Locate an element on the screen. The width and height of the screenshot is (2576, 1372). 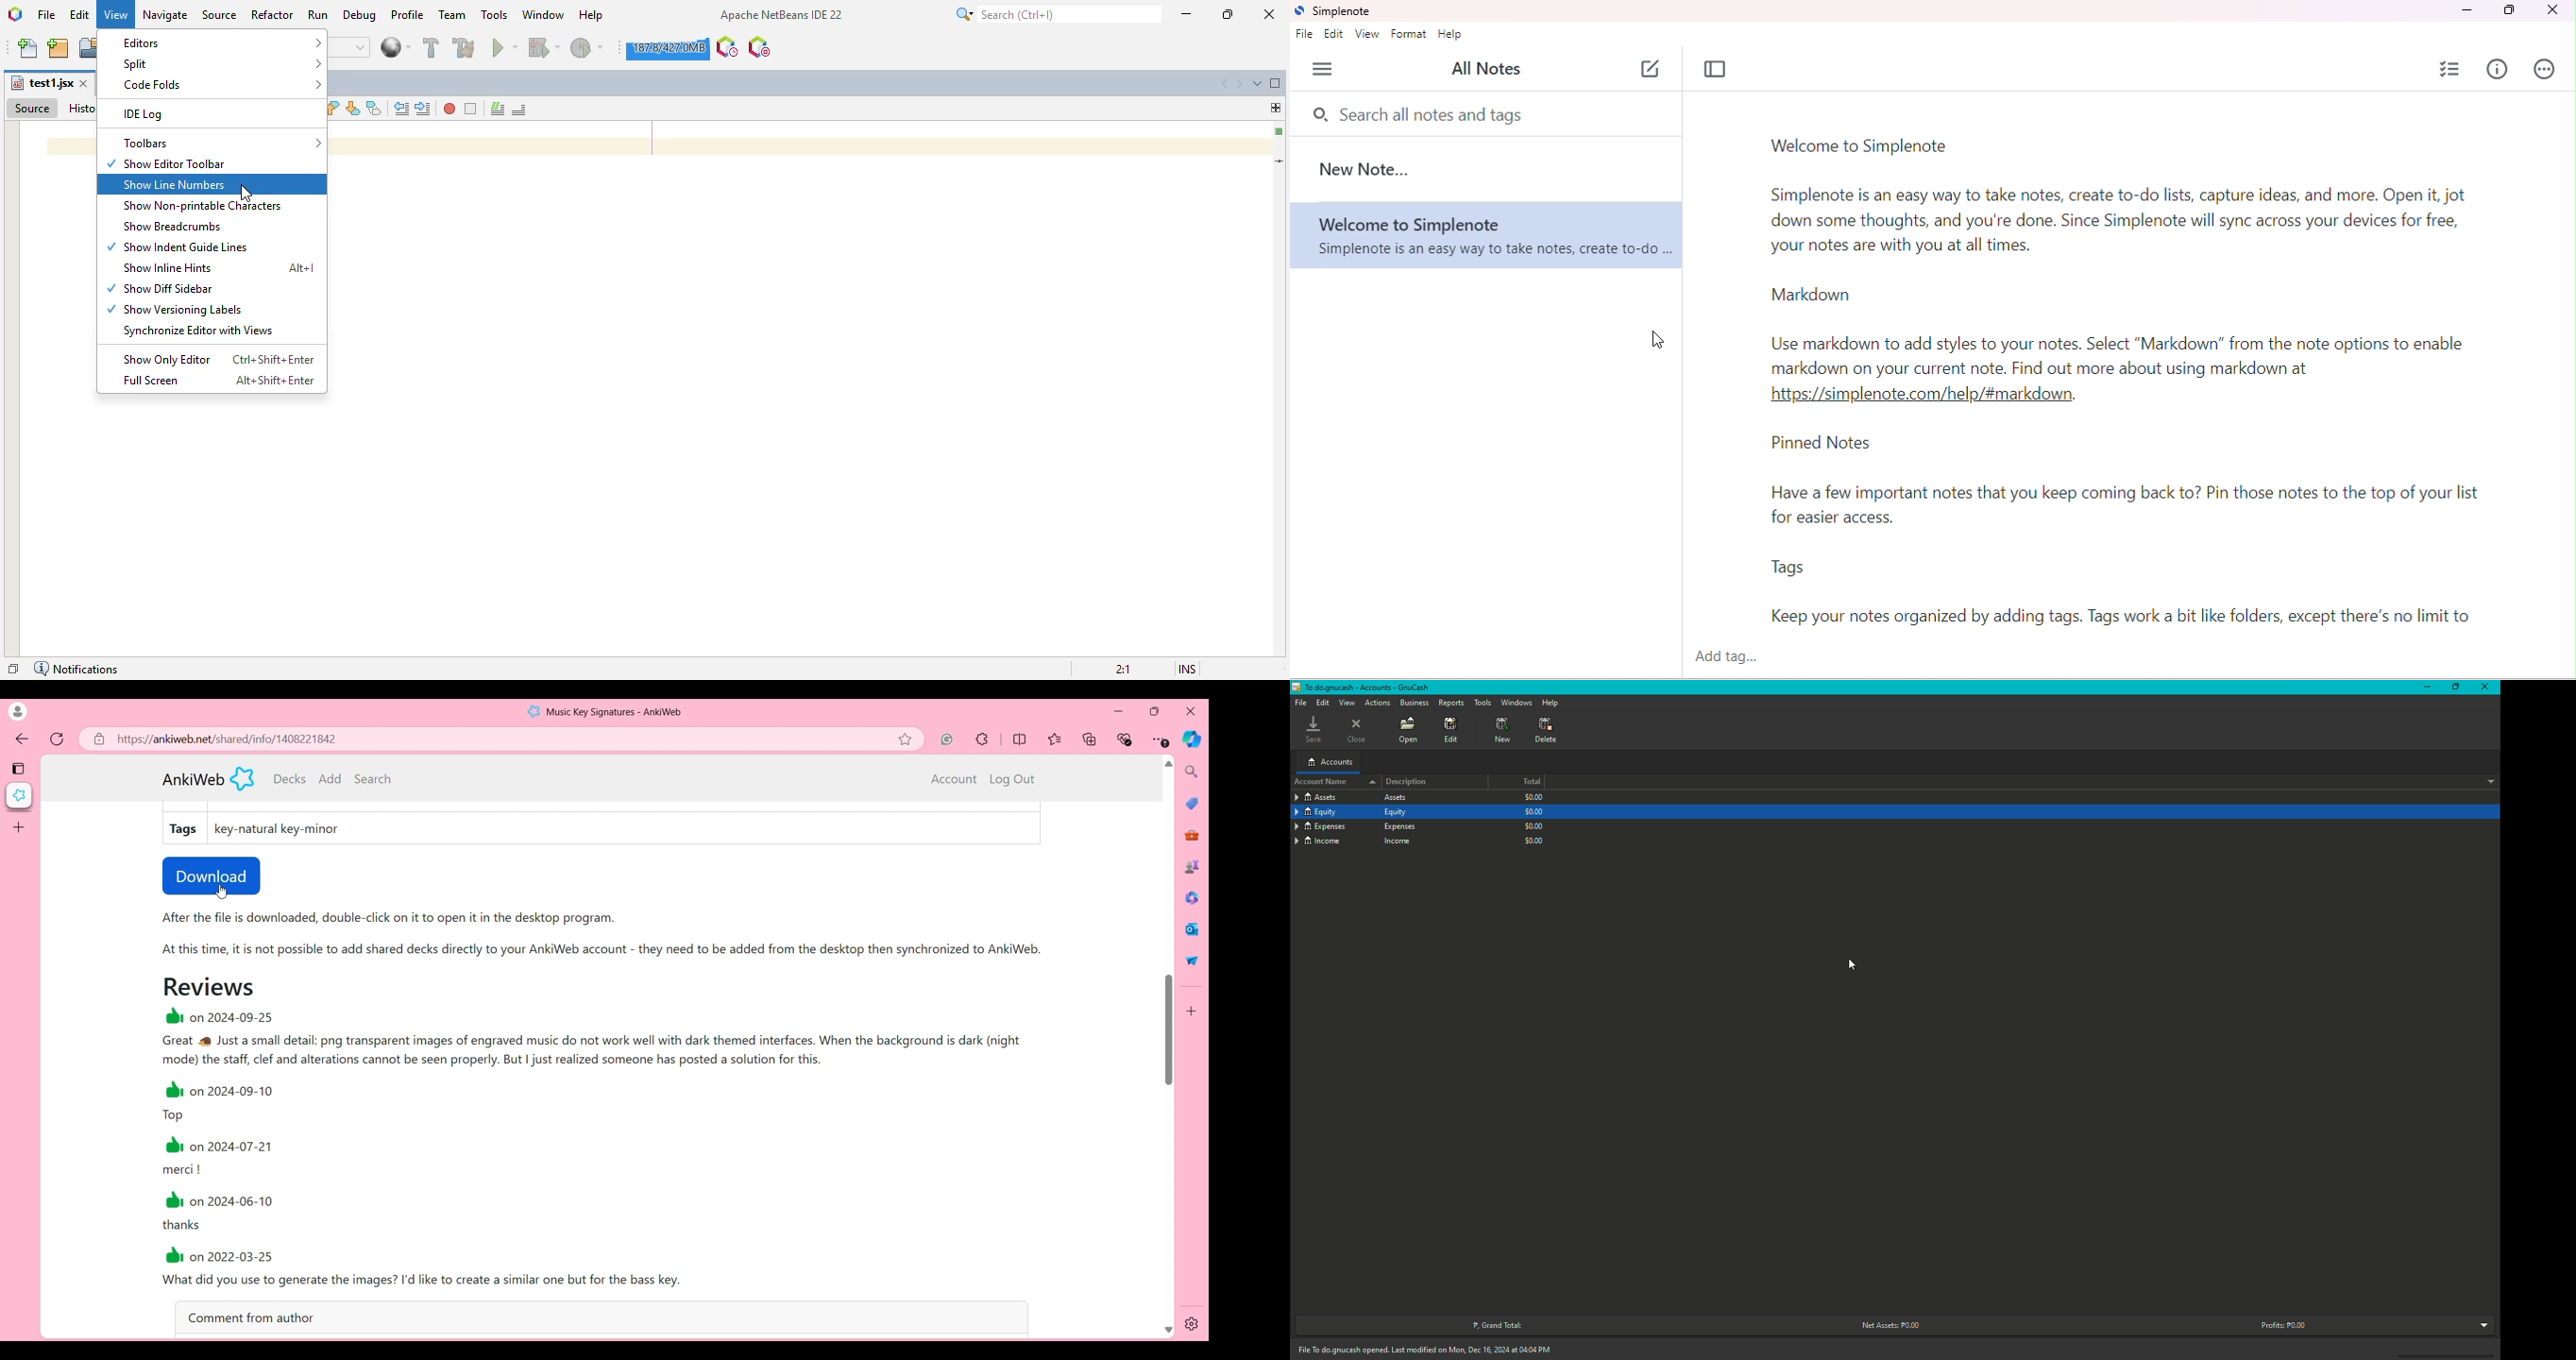
Actions is located at coordinates (1378, 703).